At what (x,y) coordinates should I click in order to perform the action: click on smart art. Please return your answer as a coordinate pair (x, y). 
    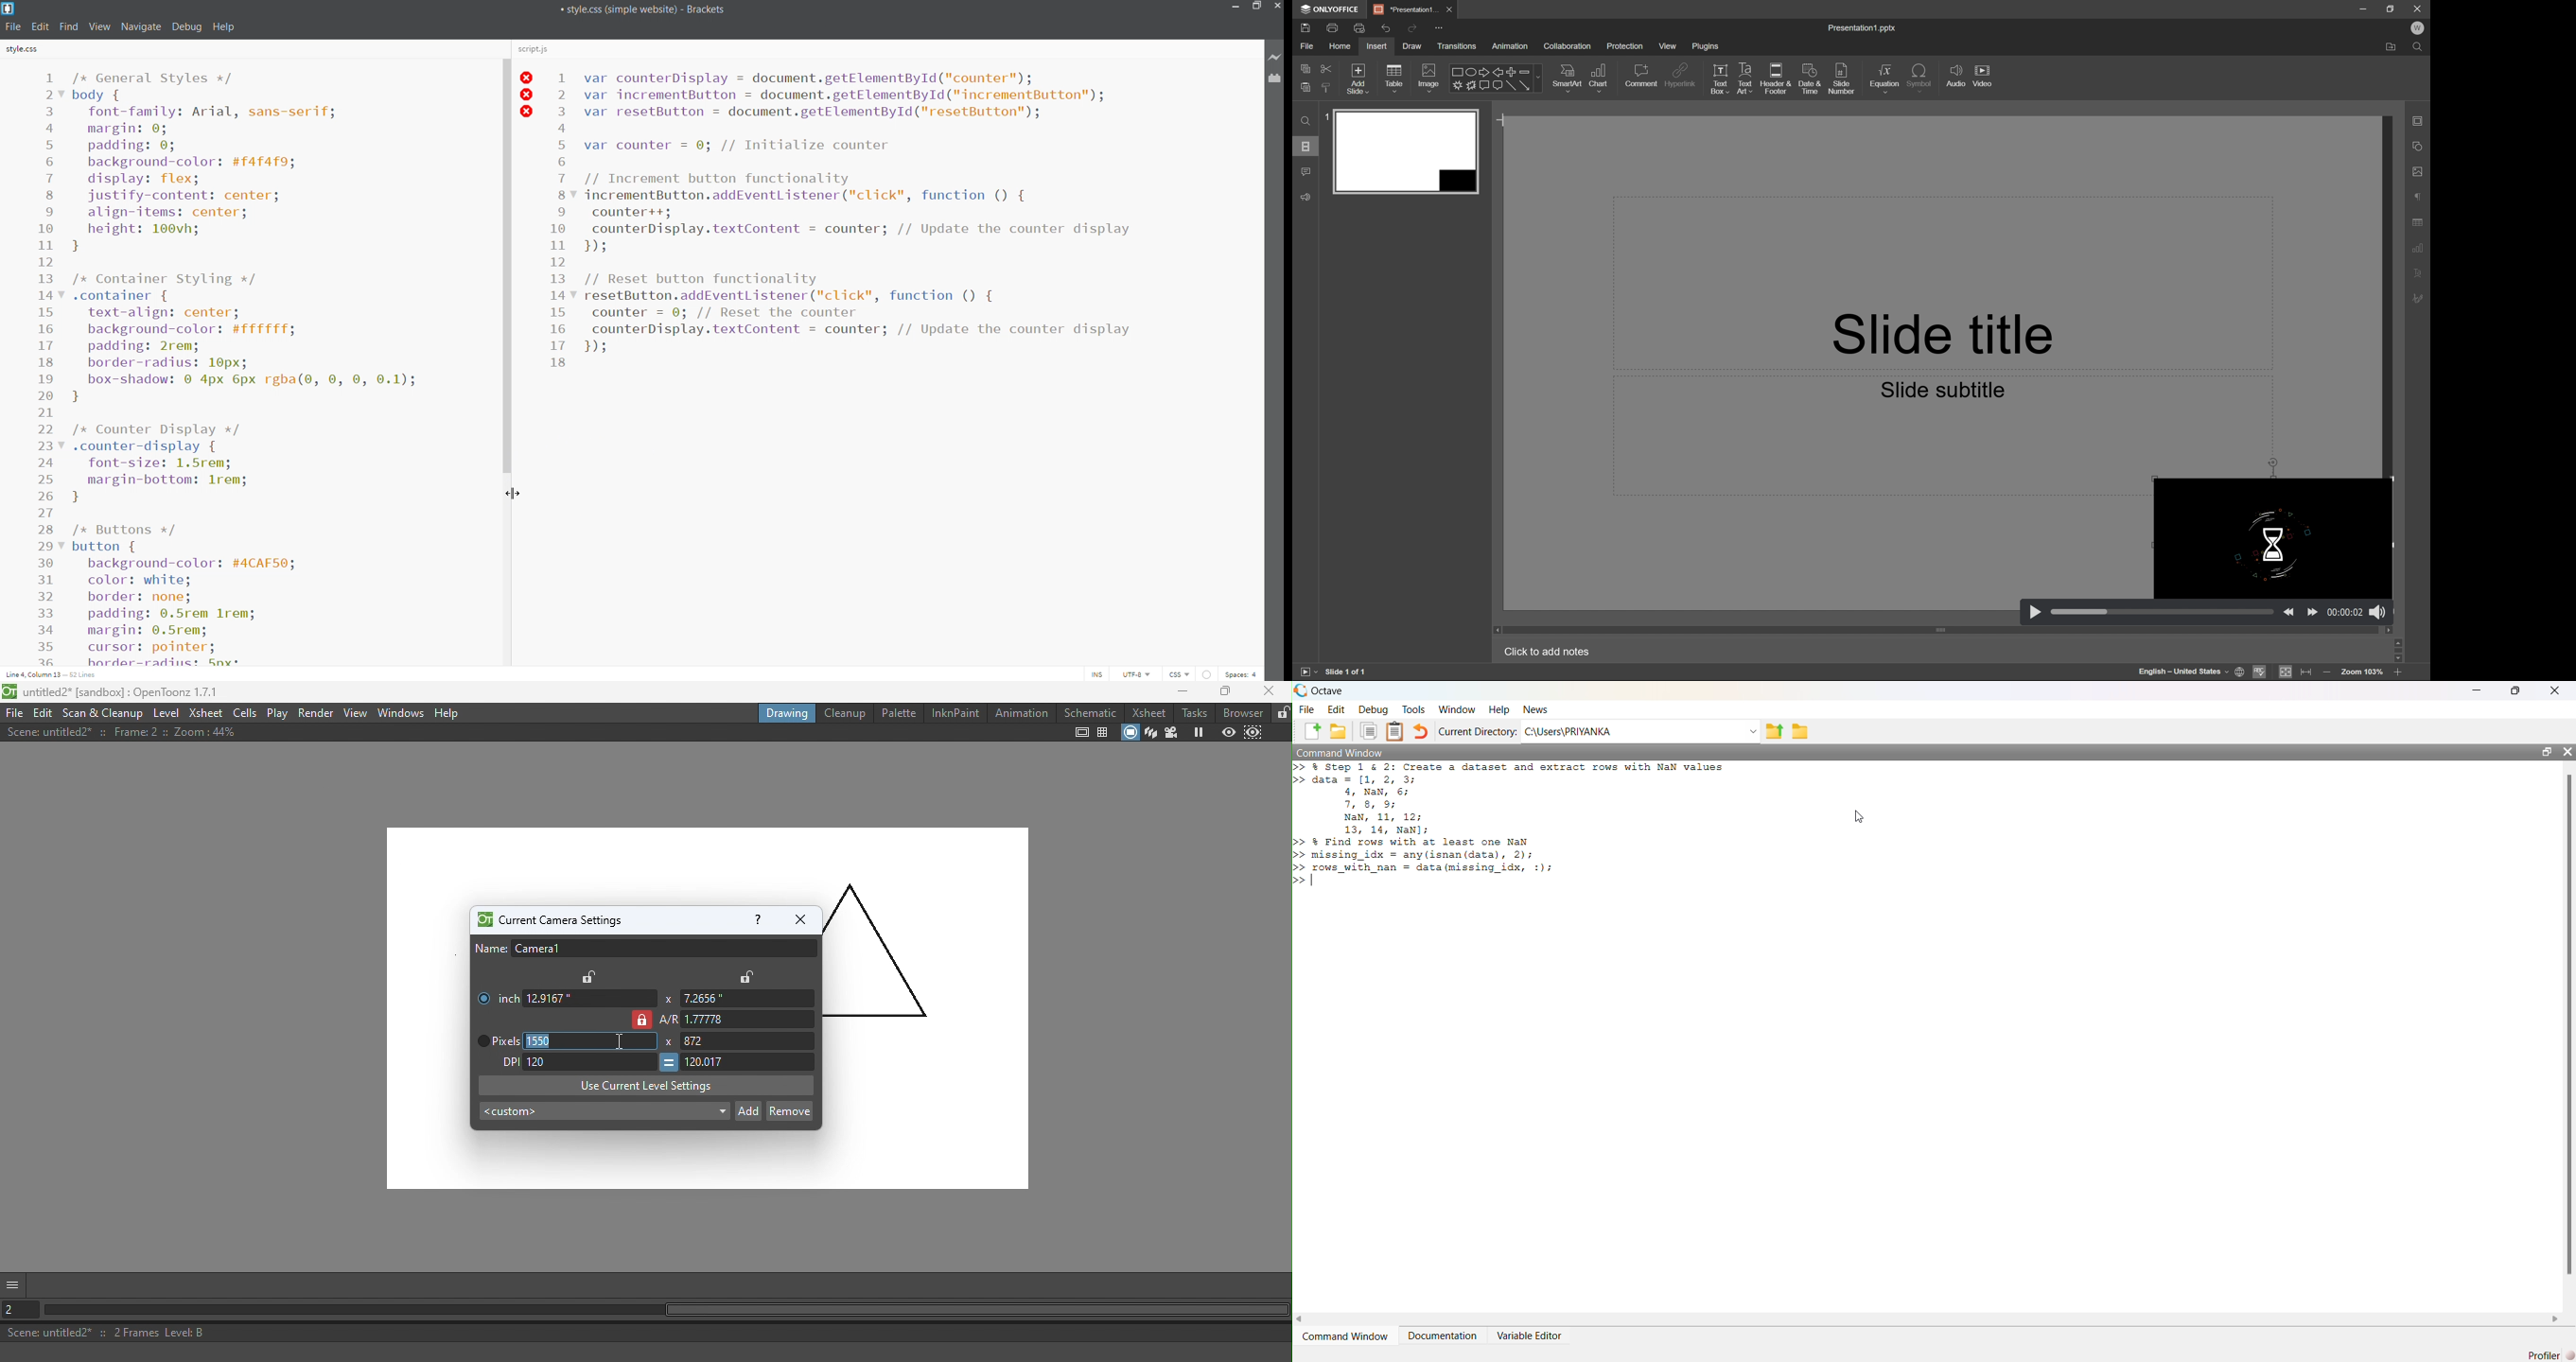
    Looking at the image, I should click on (1568, 79).